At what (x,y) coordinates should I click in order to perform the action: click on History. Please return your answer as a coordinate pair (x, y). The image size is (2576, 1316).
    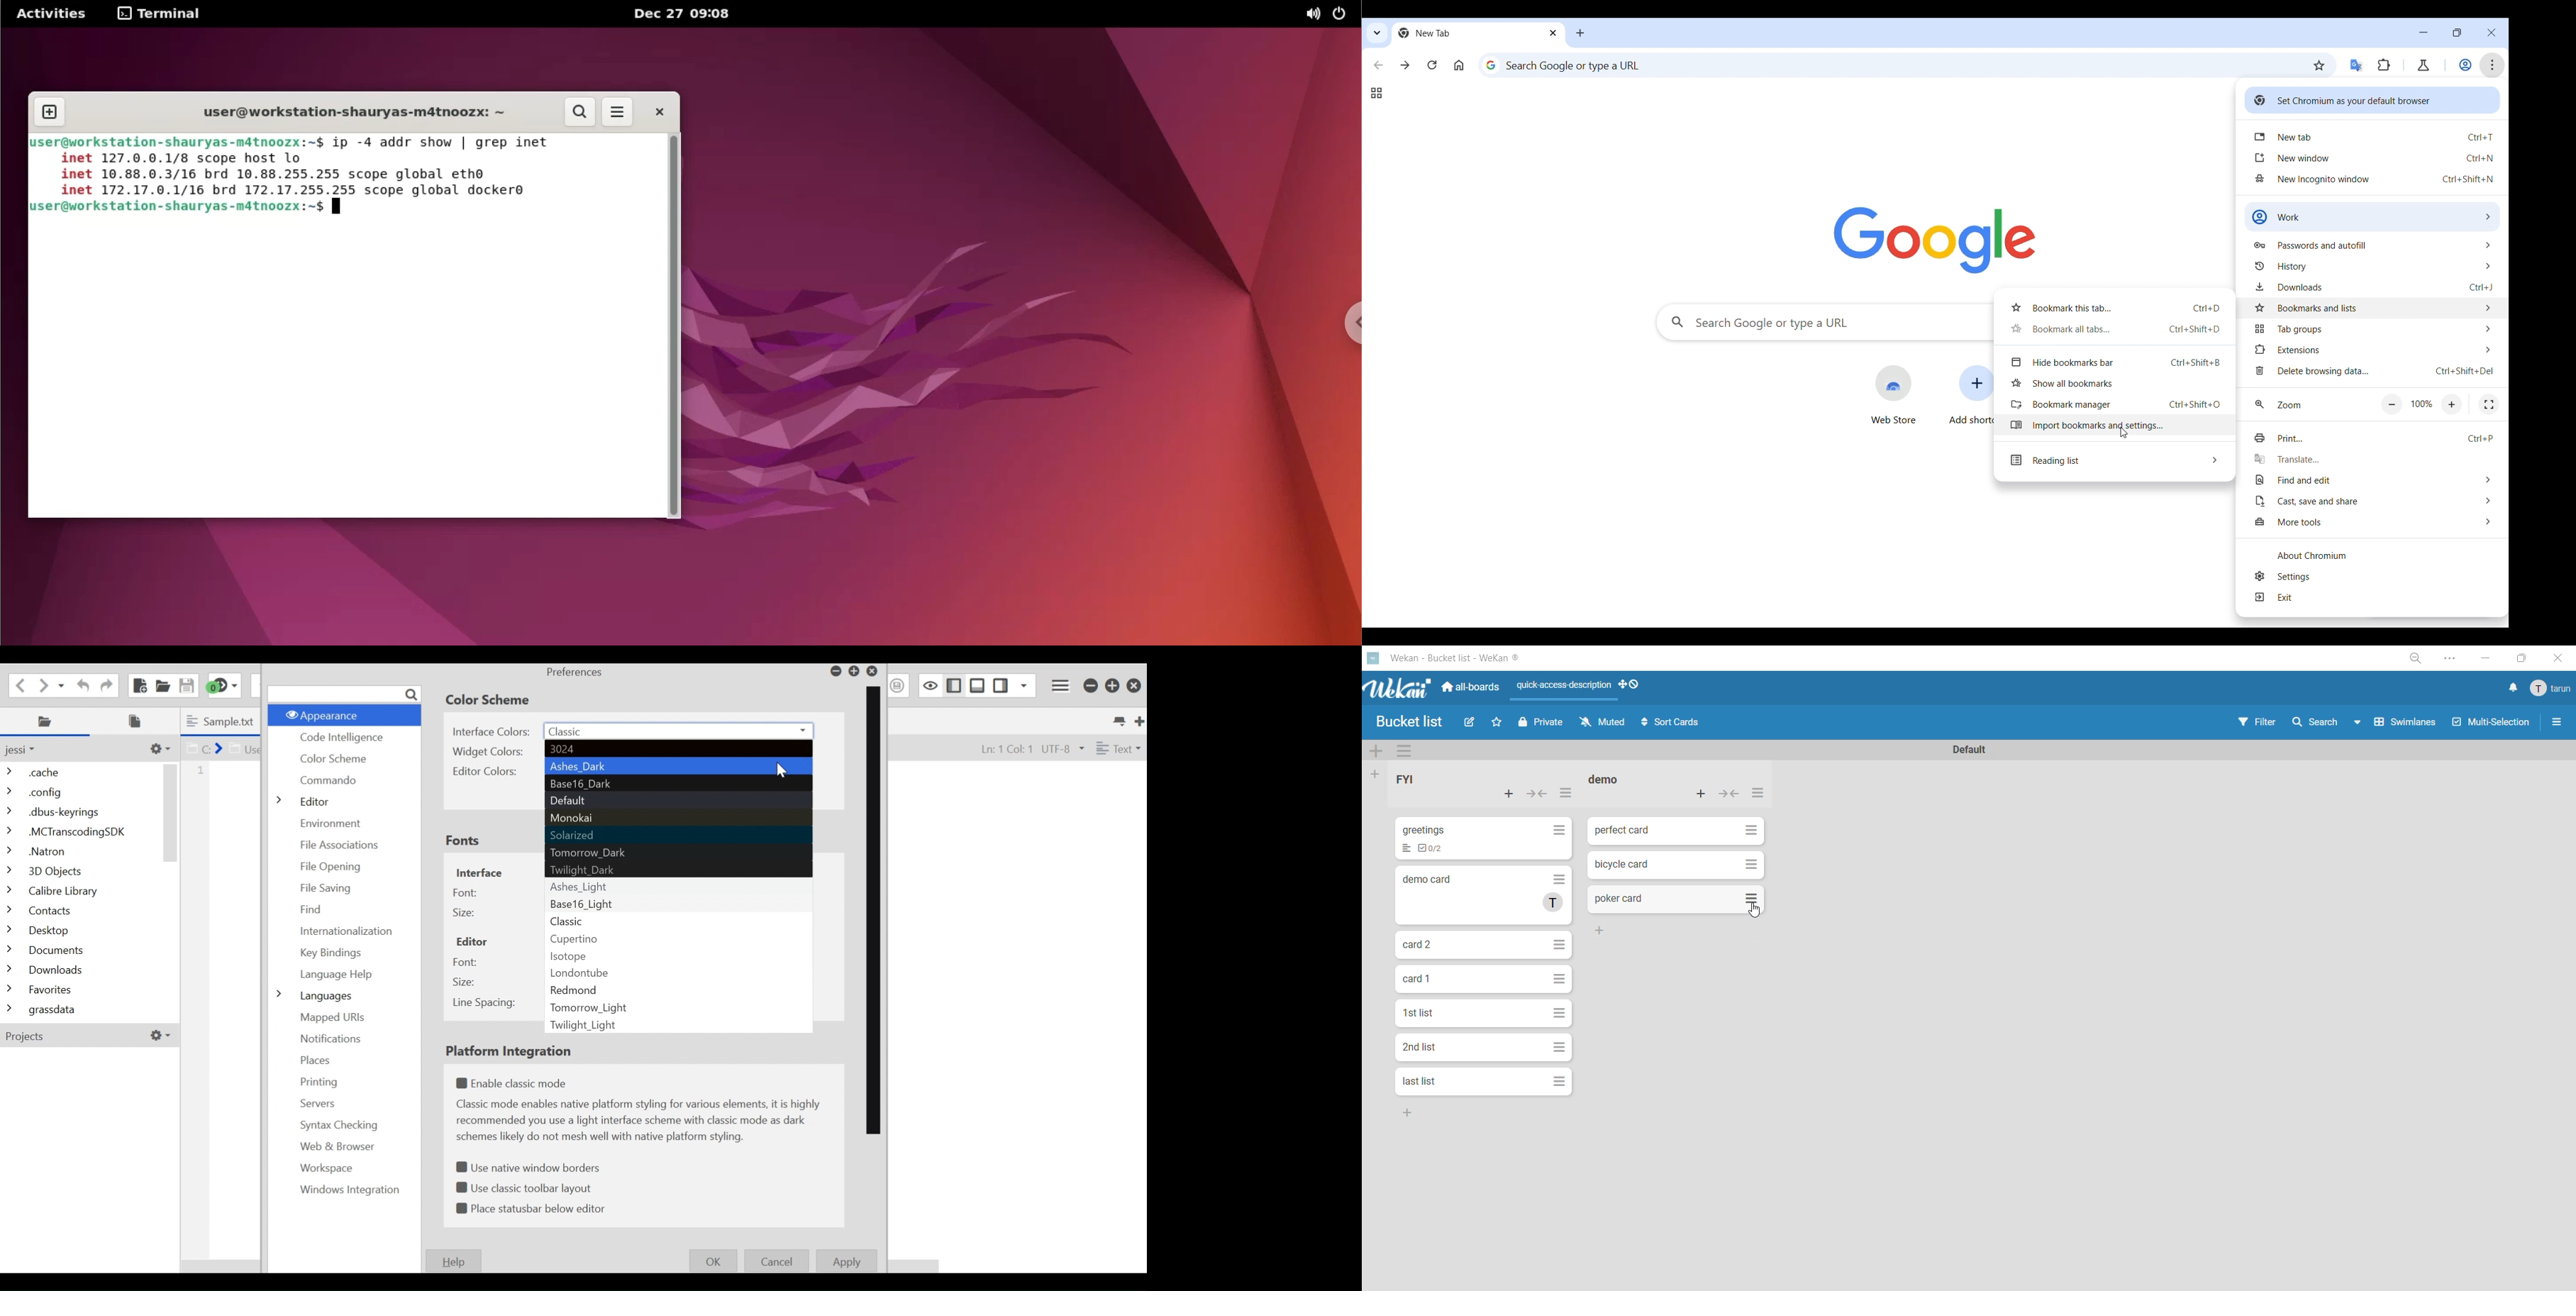
    Looking at the image, I should click on (2373, 266).